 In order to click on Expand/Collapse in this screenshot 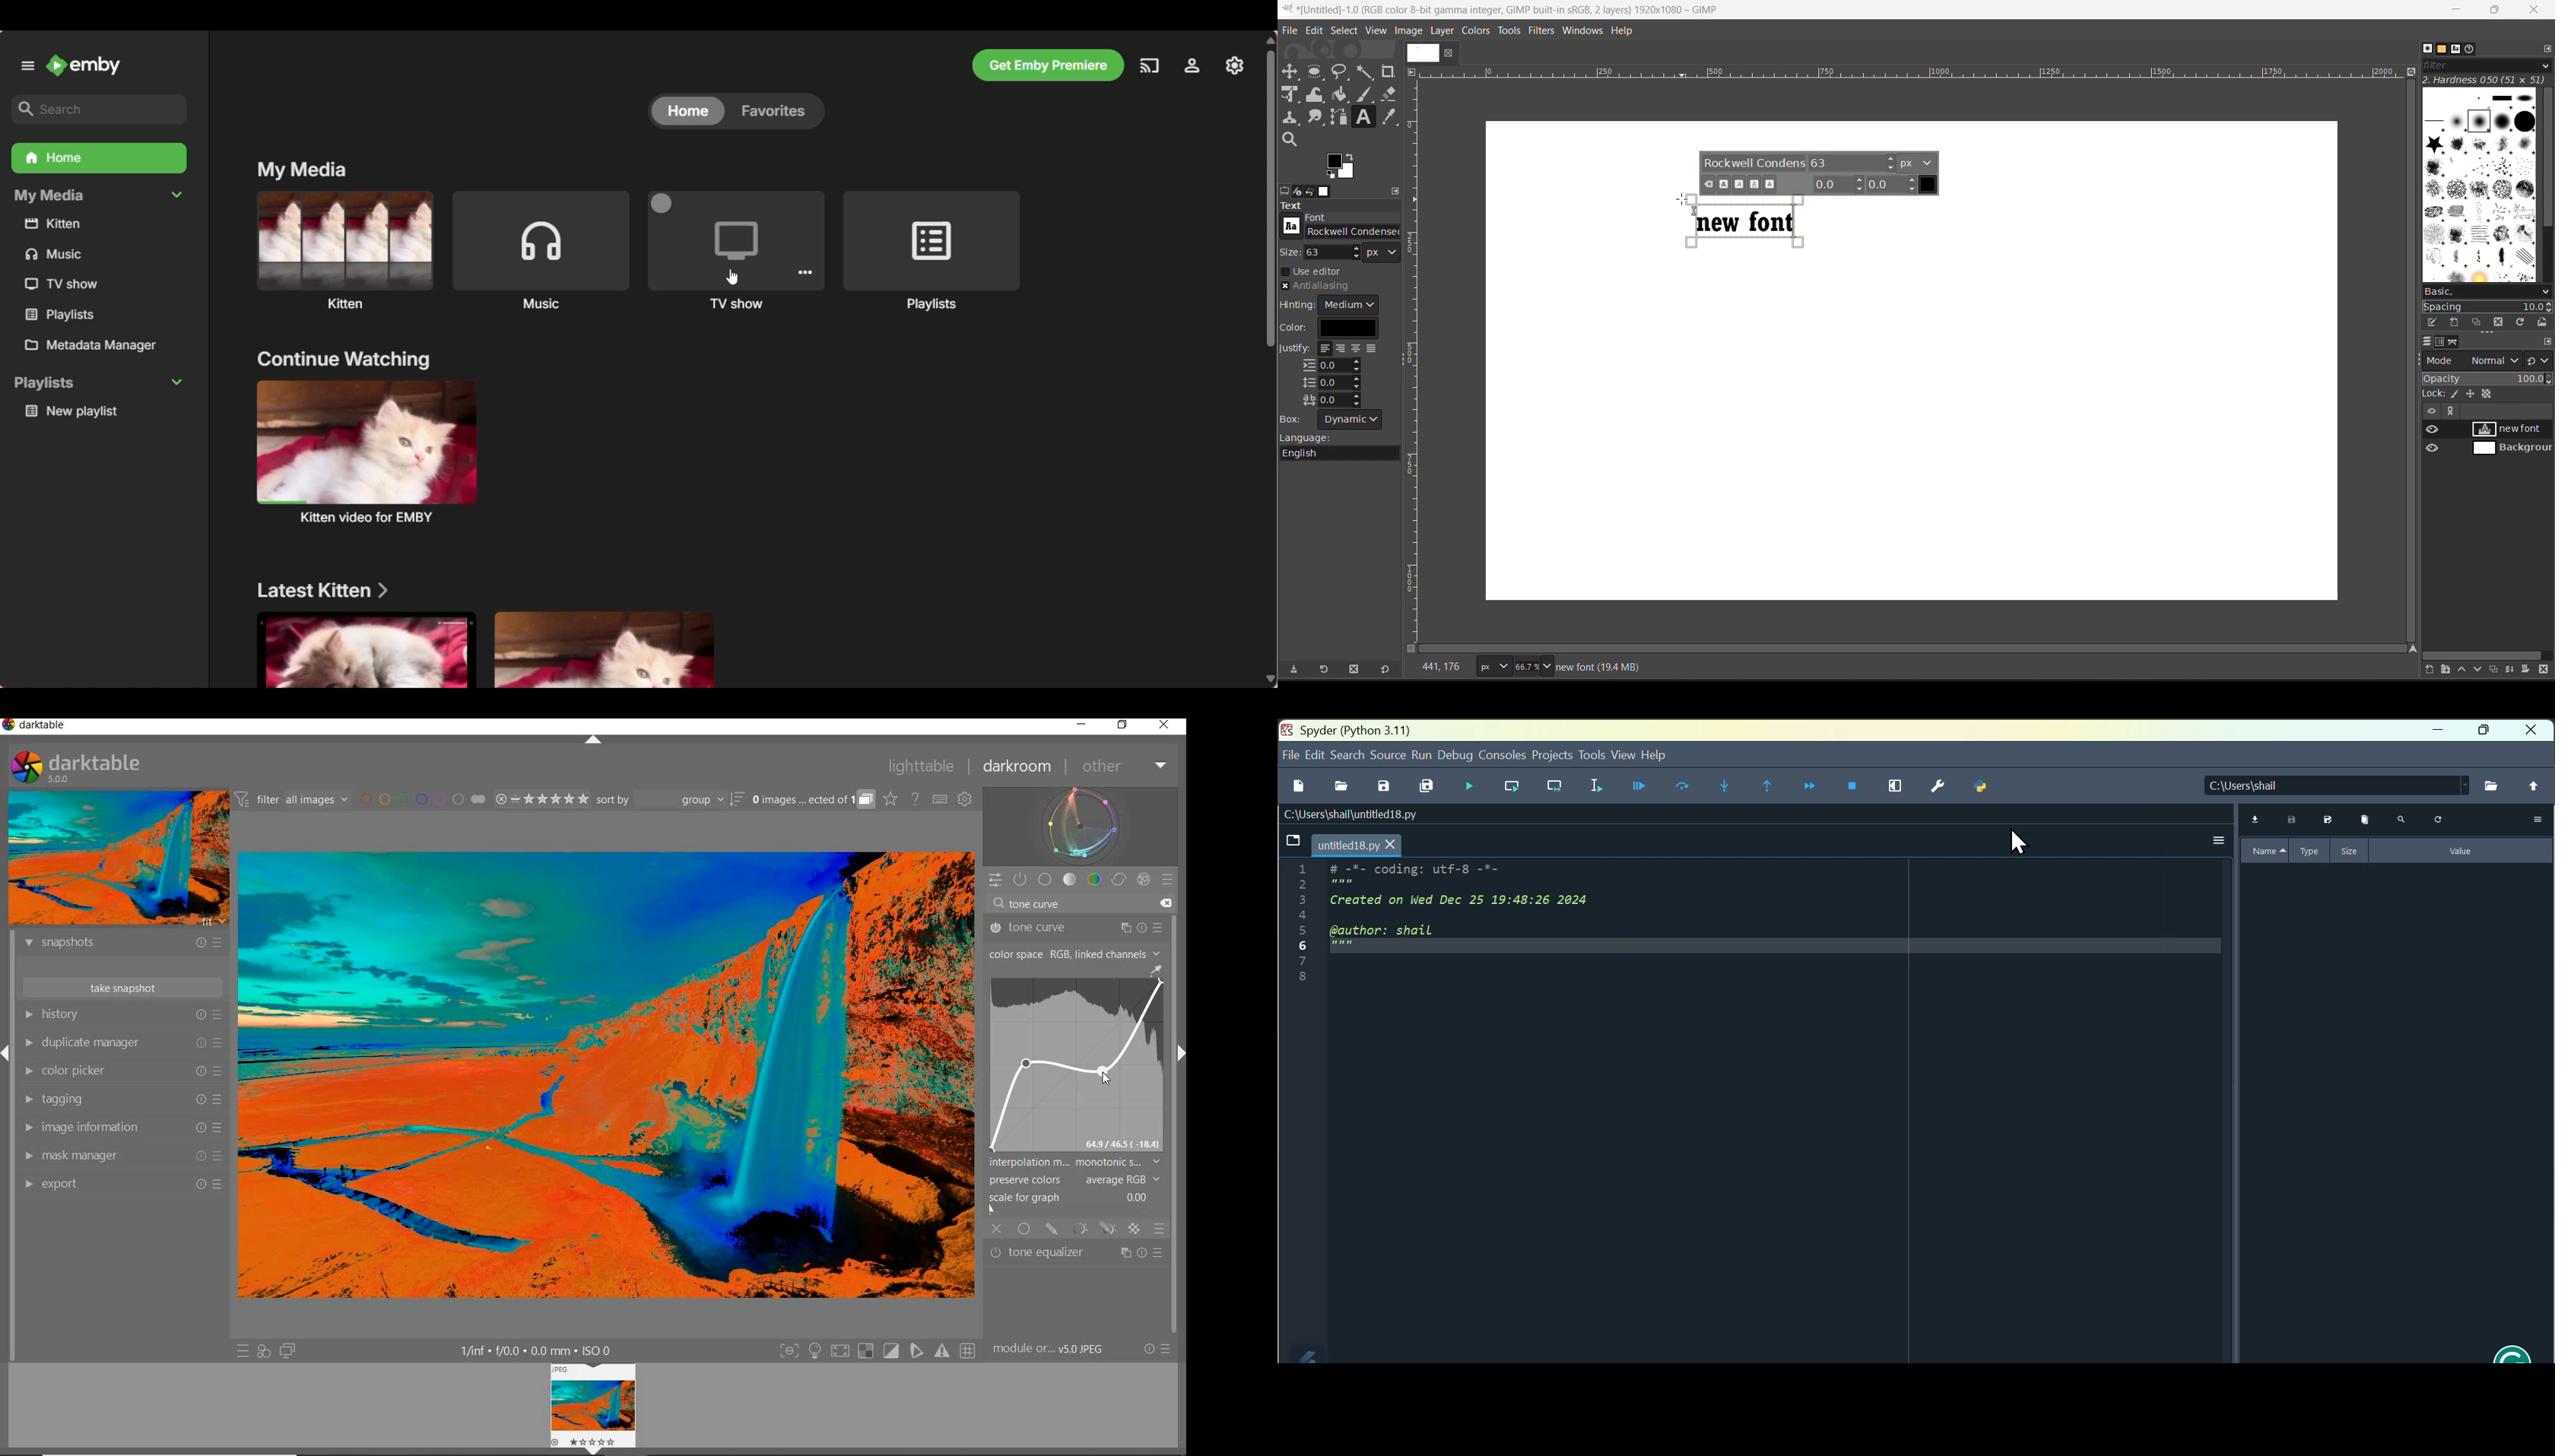, I will do `click(7, 1055)`.